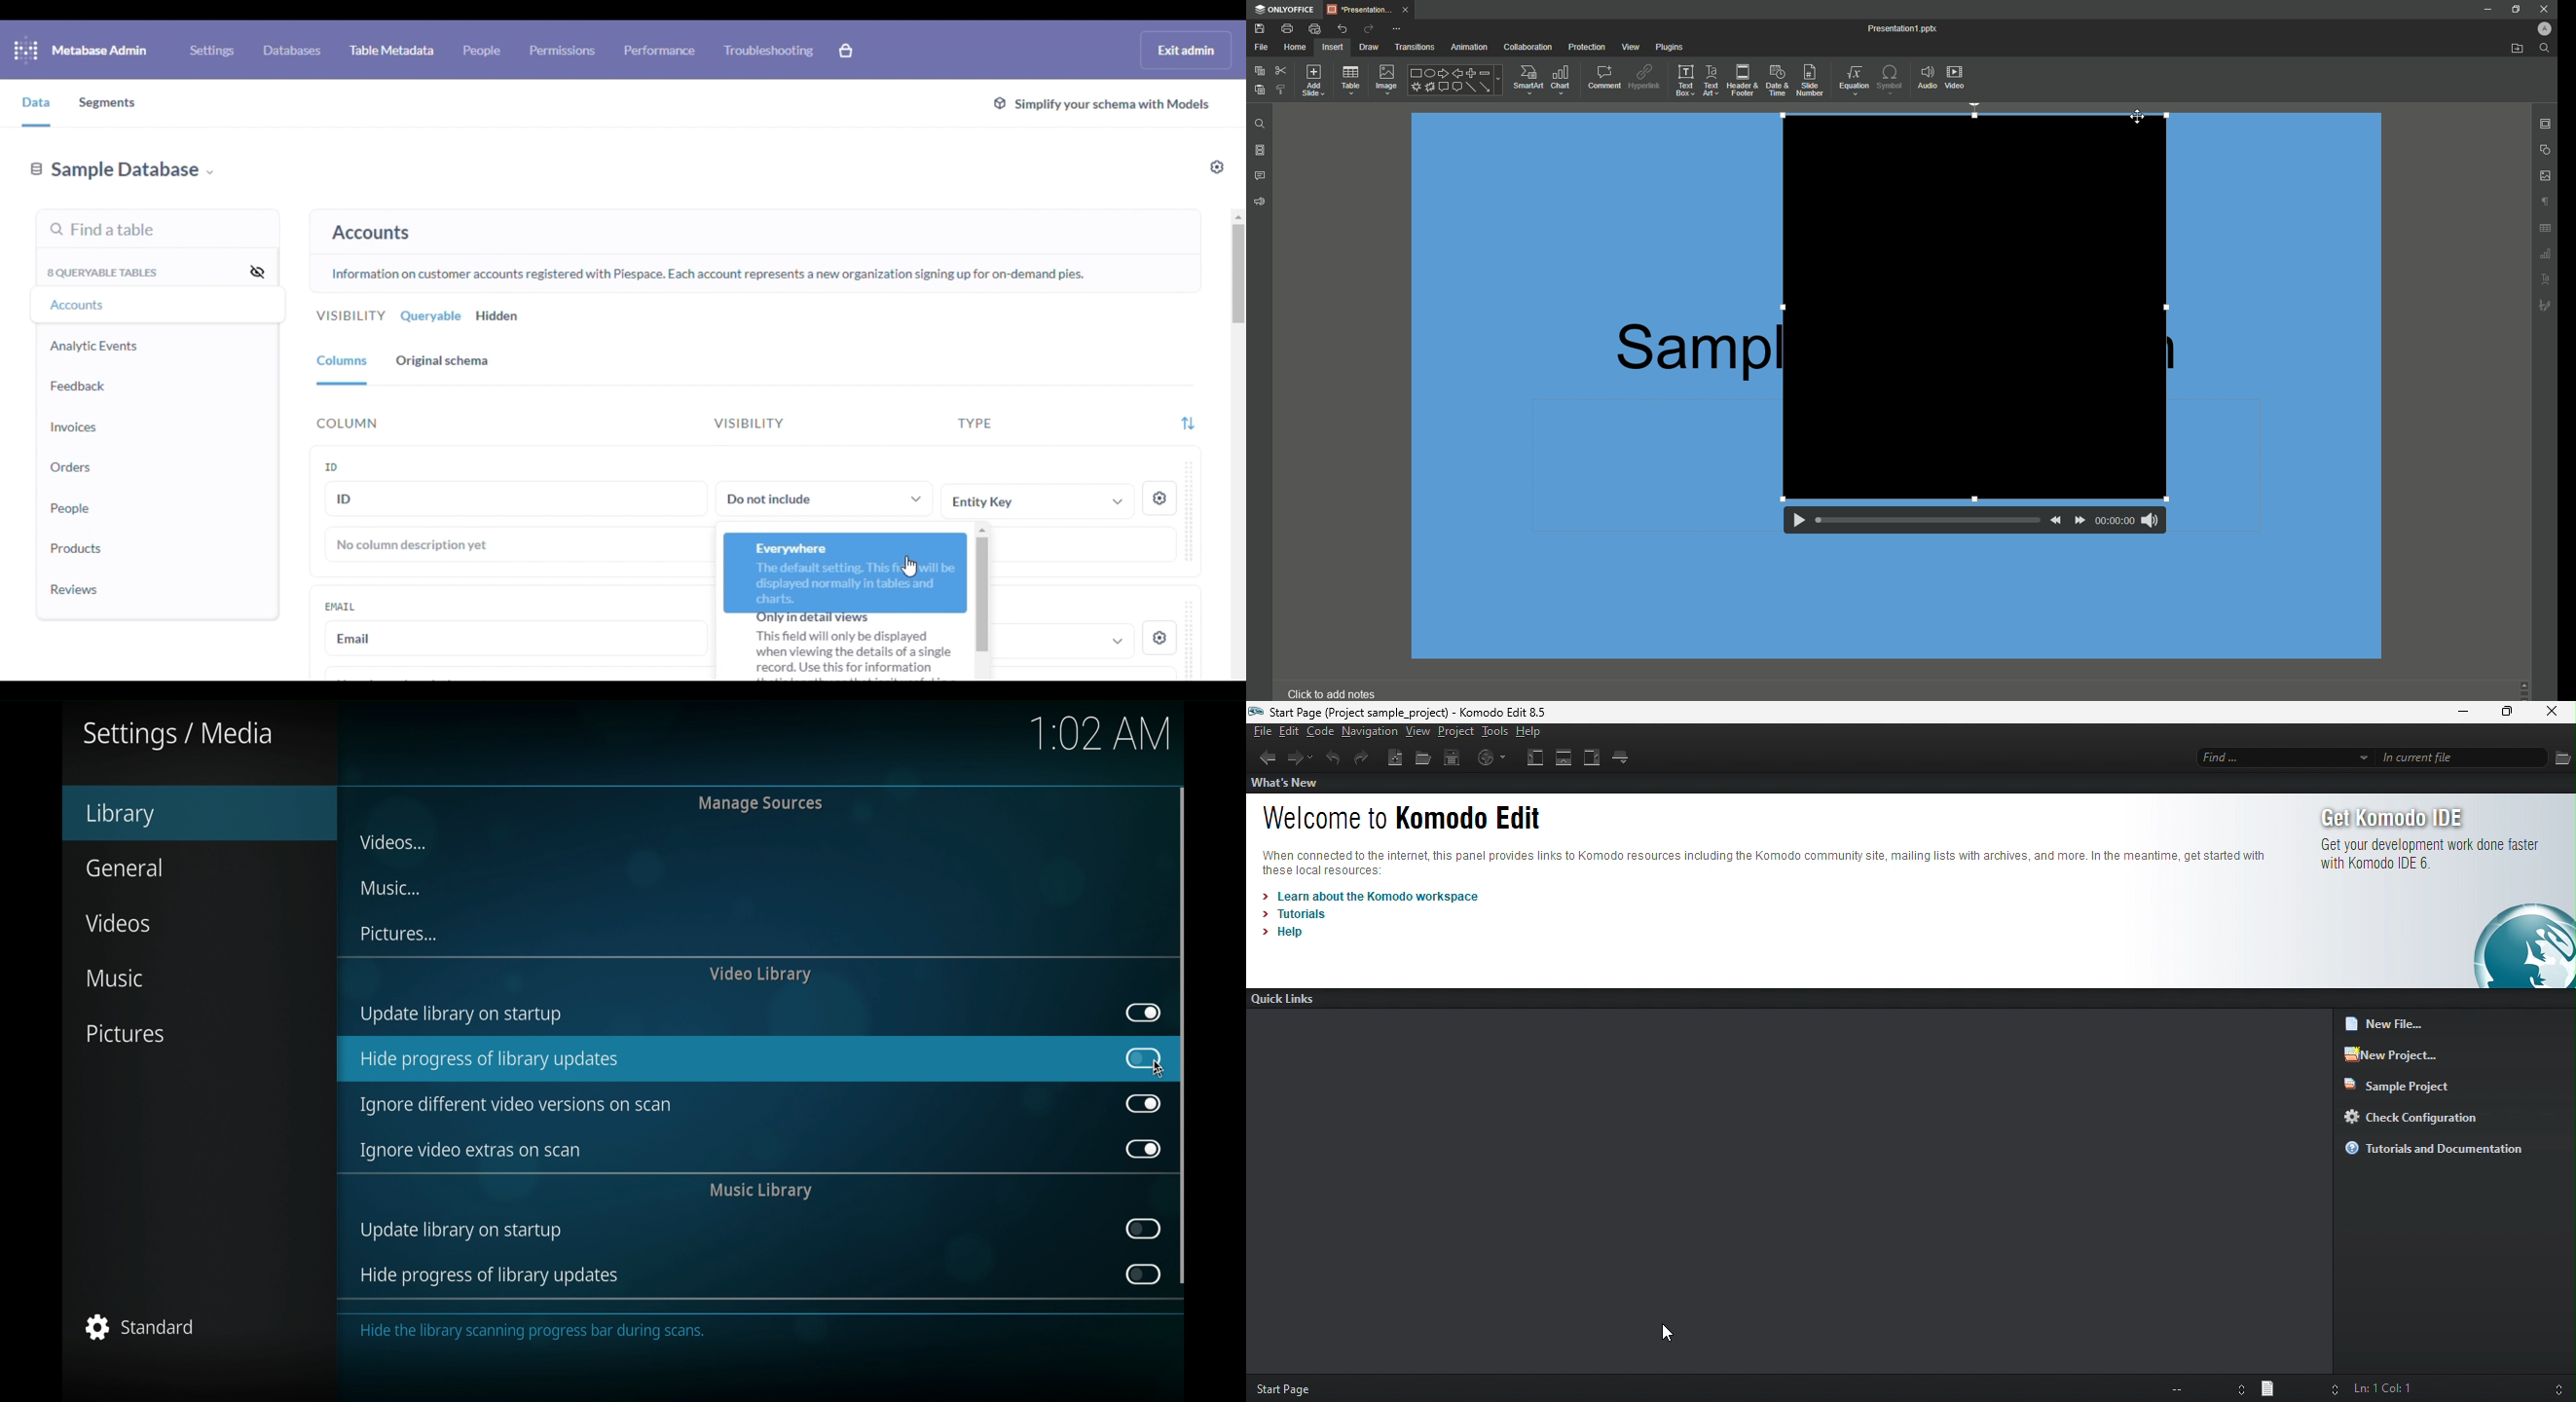 Image resolution: width=2576 pixels, height=1428 pixels. What do you see at coordinates (391, 889) in the screenshot?
I see `music` at bounding box center [391, 889].